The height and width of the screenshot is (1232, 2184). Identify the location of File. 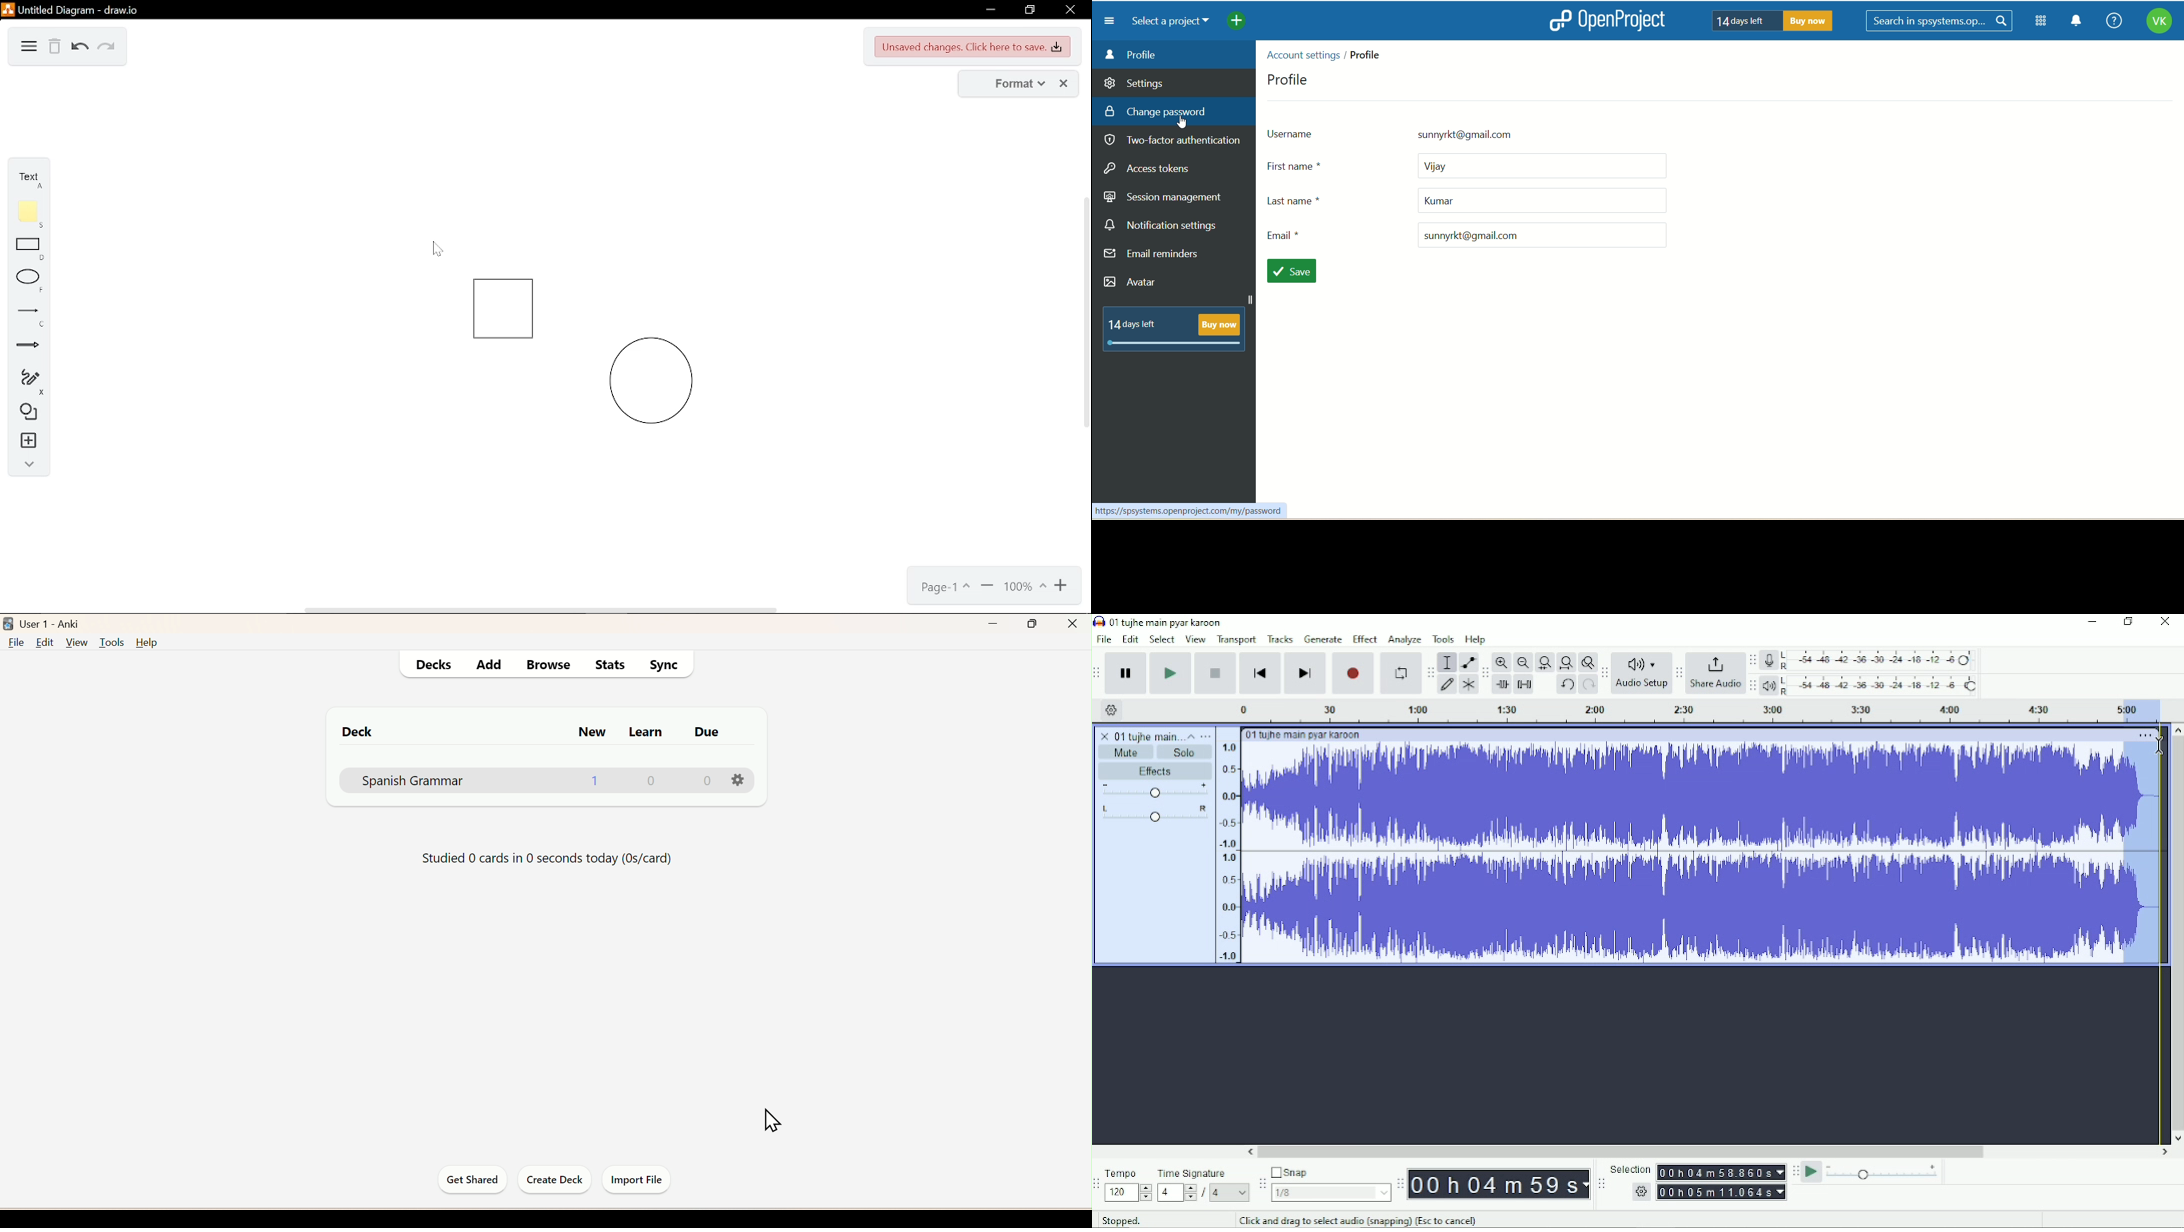
(1105, 640).